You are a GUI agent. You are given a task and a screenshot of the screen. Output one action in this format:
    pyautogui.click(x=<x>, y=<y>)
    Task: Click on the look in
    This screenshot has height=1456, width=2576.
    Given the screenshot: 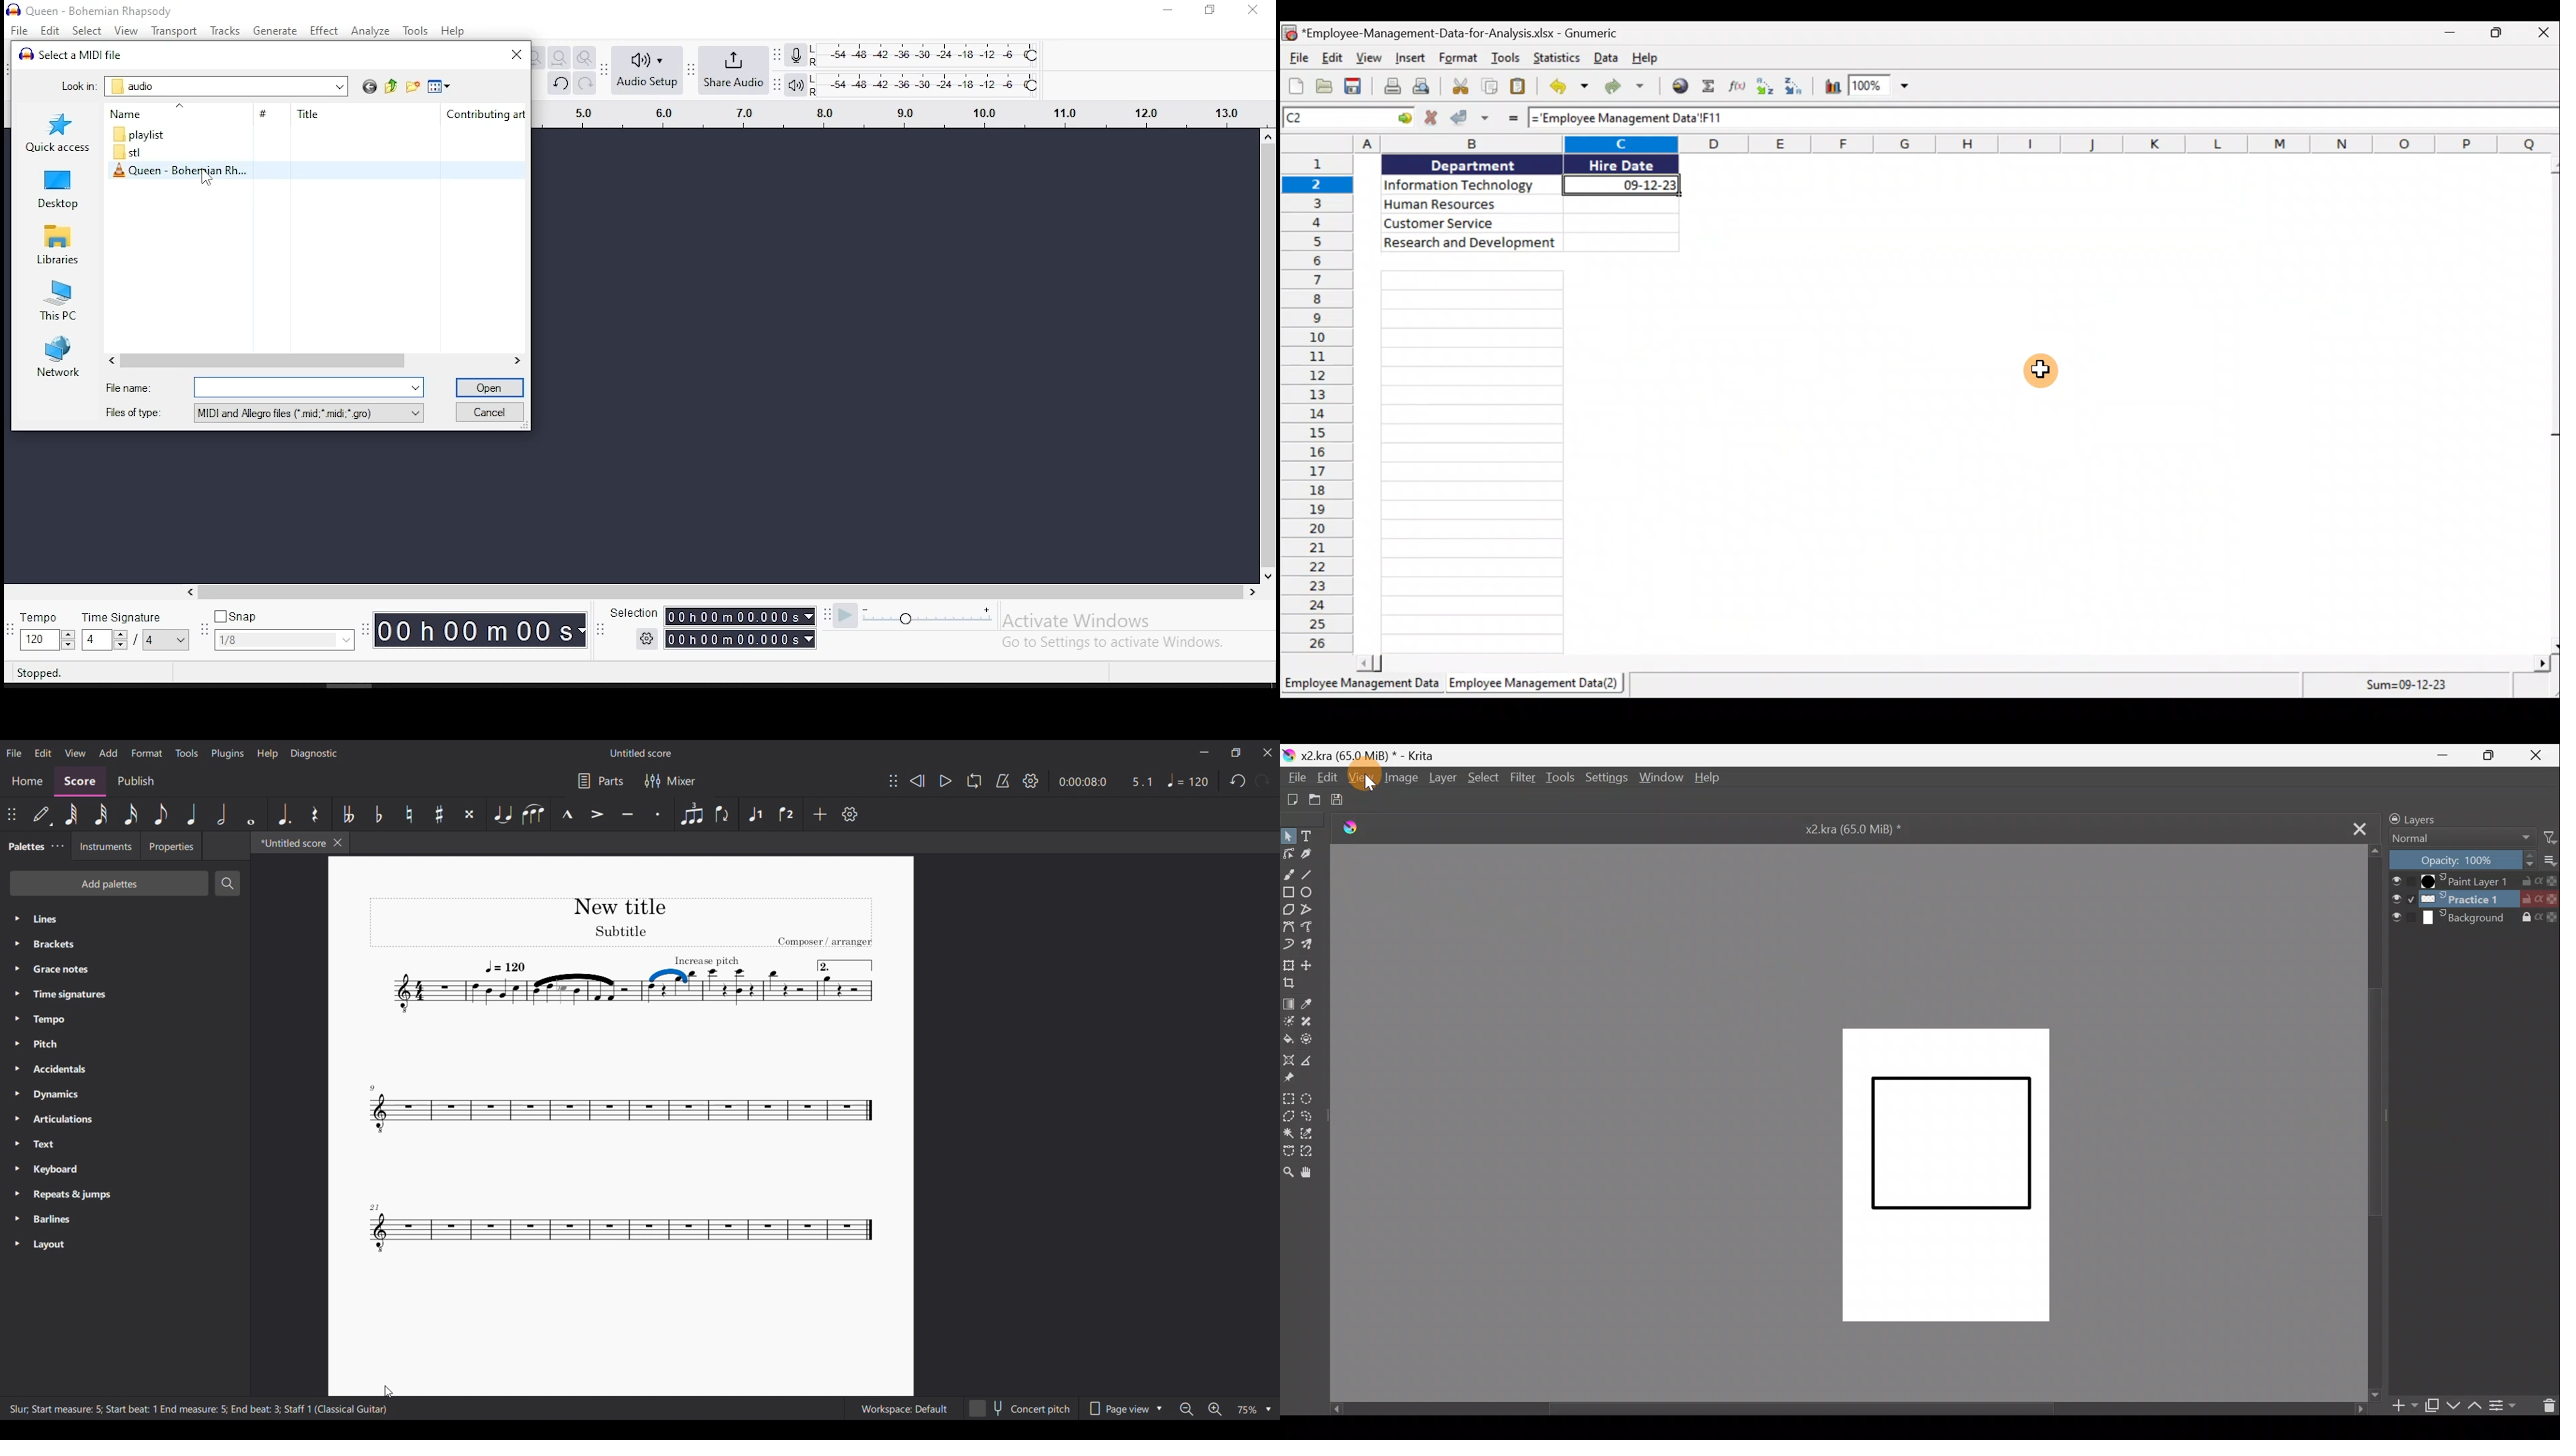 What is the action you would take?
    pyautogui.click(x=203, y=85)
    